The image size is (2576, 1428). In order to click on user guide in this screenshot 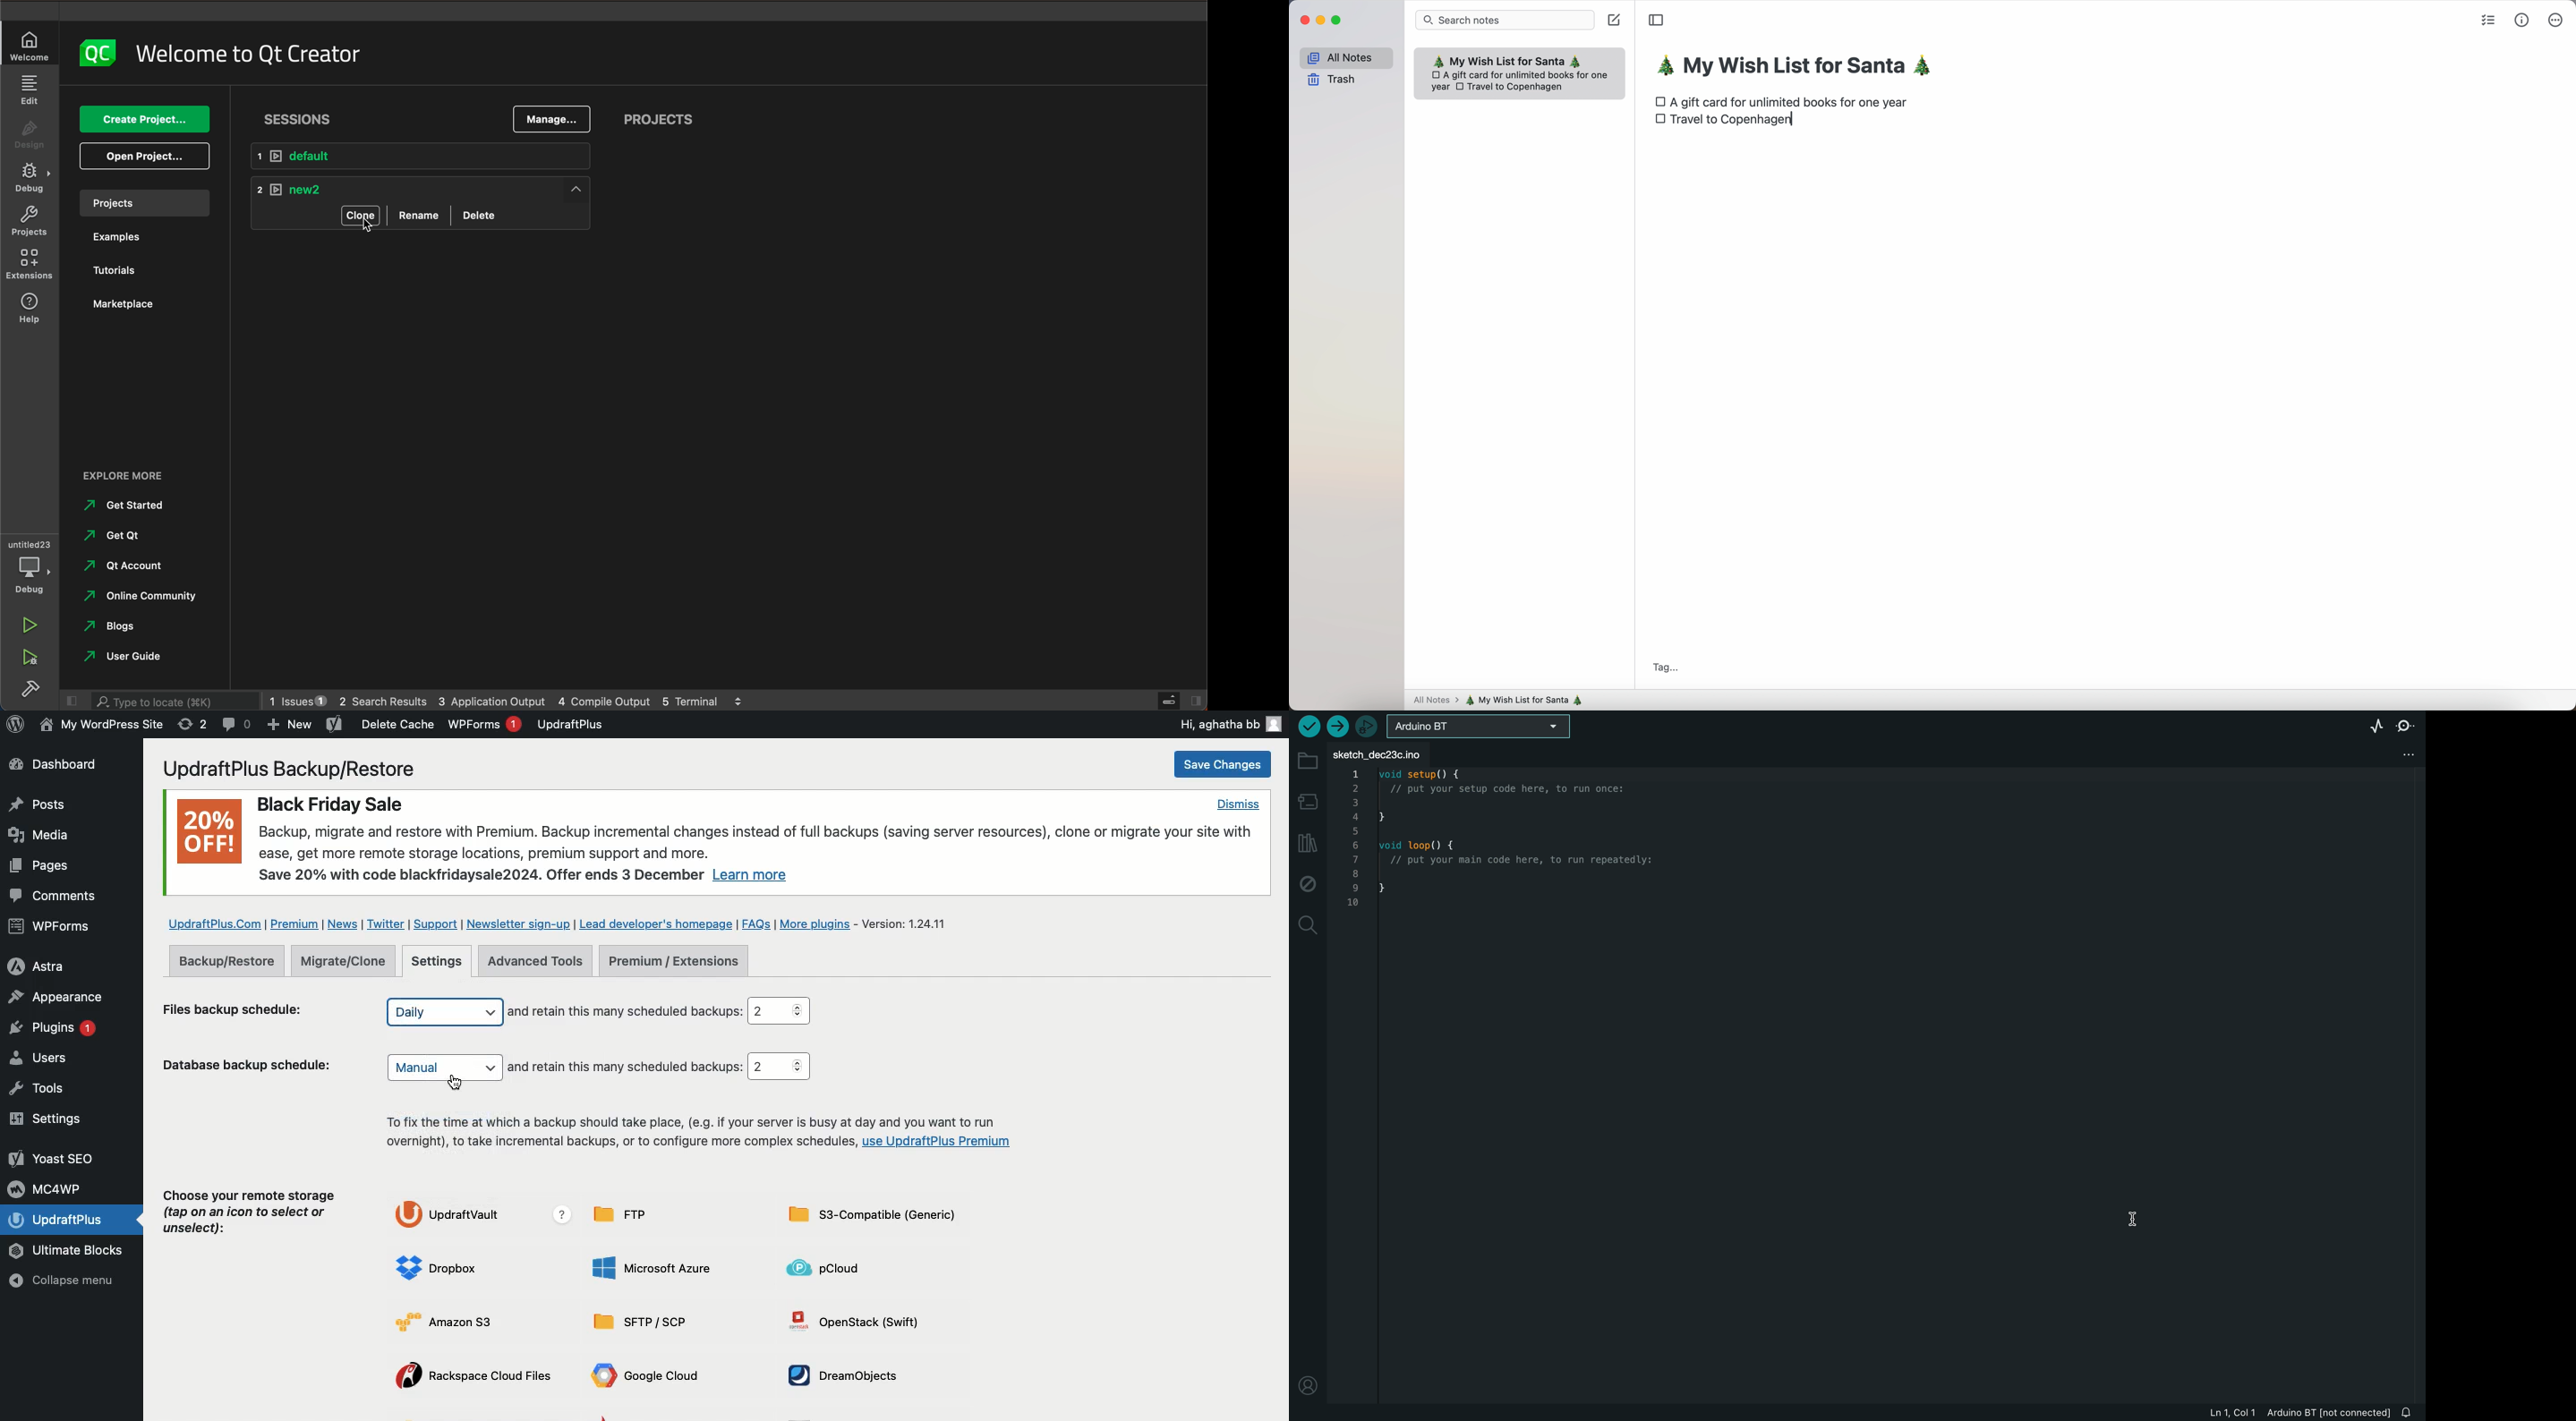, I will do `click(136, 656)`.